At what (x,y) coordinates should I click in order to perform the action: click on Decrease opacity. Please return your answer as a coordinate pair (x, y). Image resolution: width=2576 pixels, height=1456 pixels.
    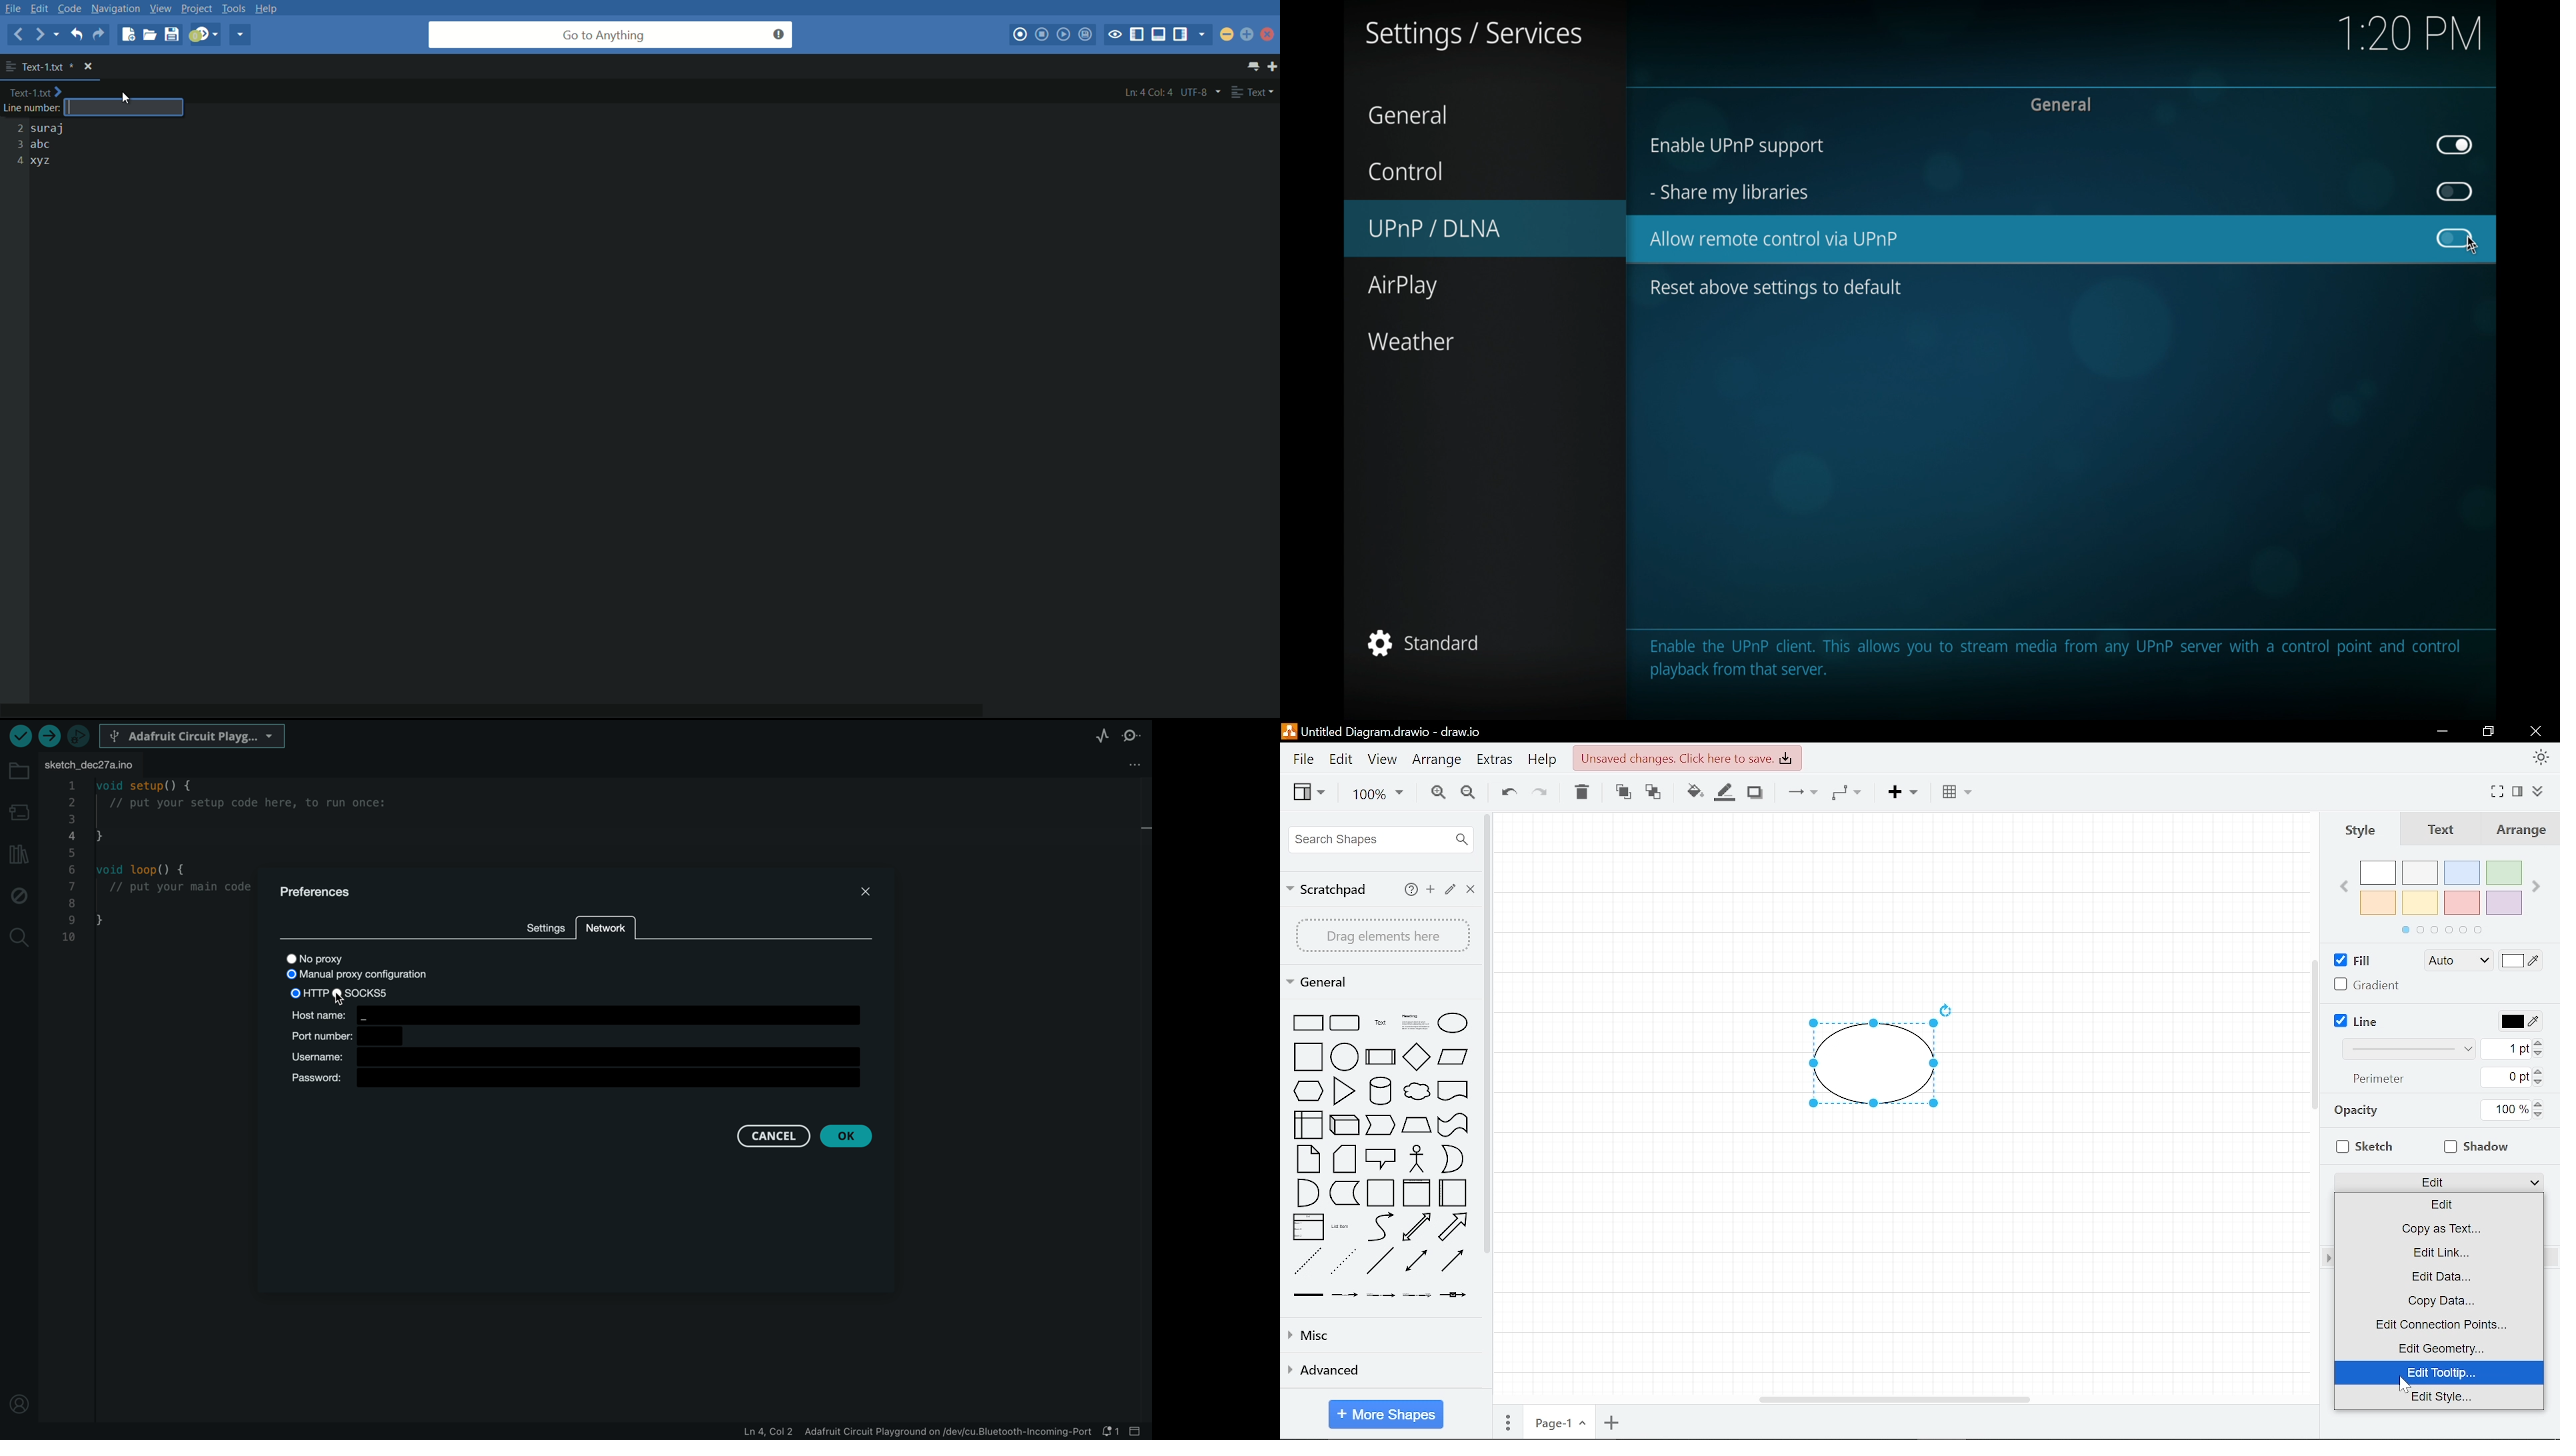
    Looking at the image, I should click on (2540, 1115).